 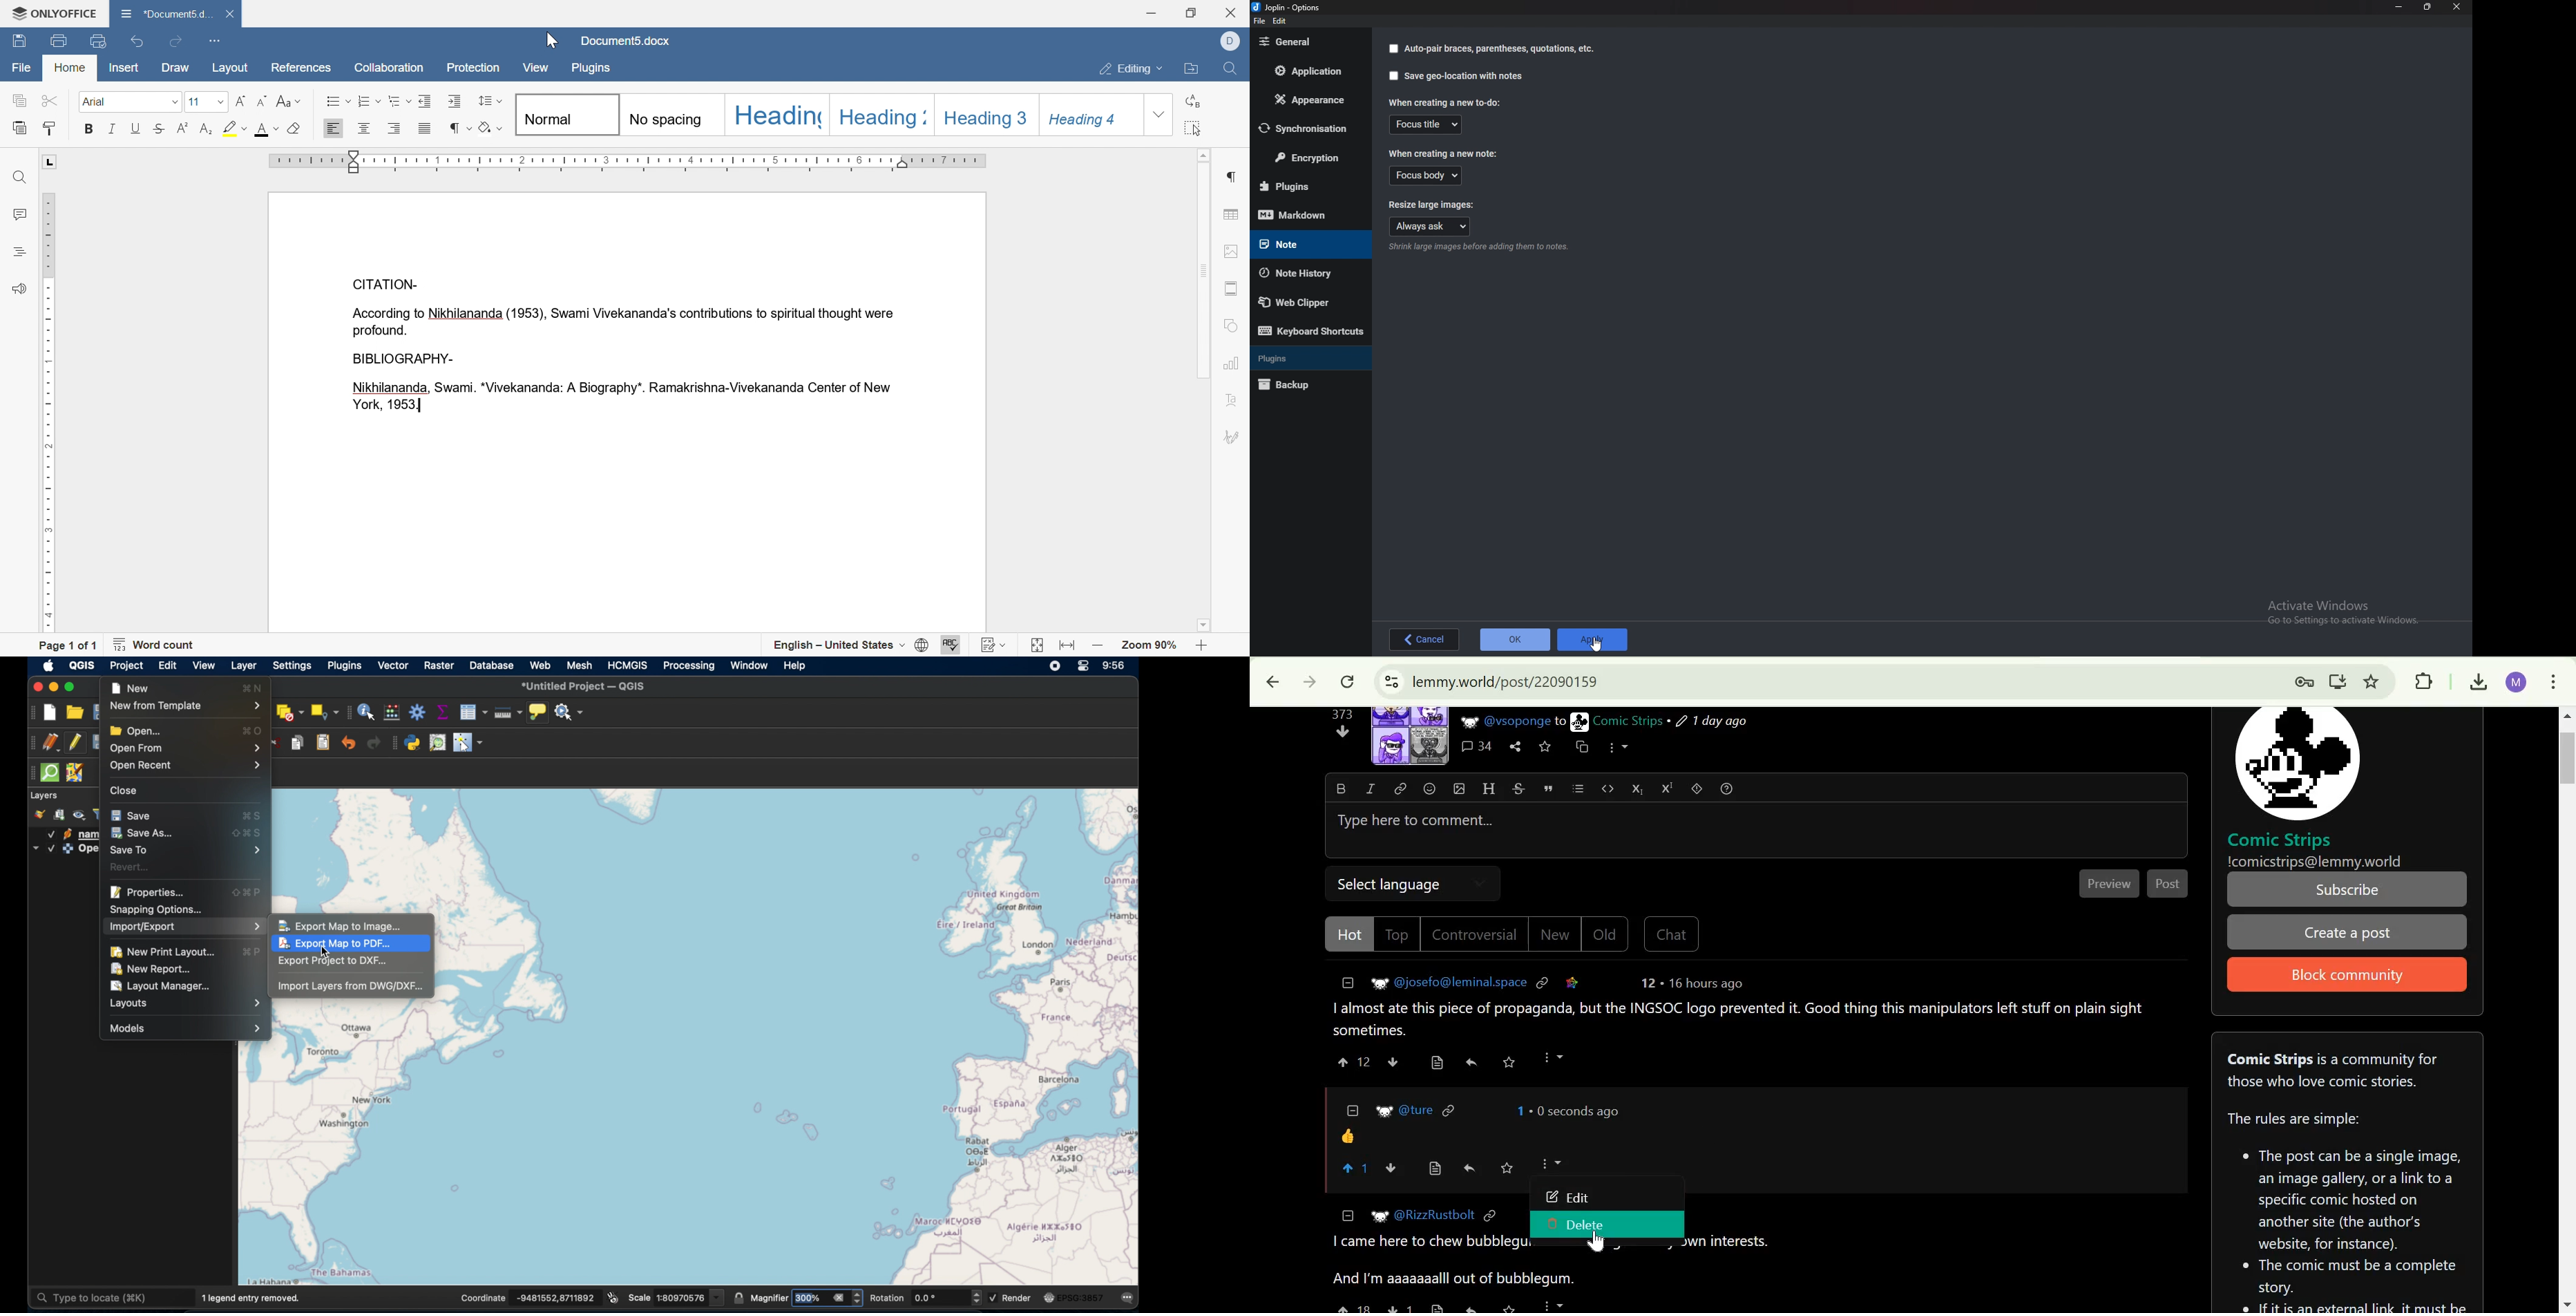 What do you see at coordinates (1377, 1216) in the screenshot?
I see `picture` at bounding box center [1377, 1216].